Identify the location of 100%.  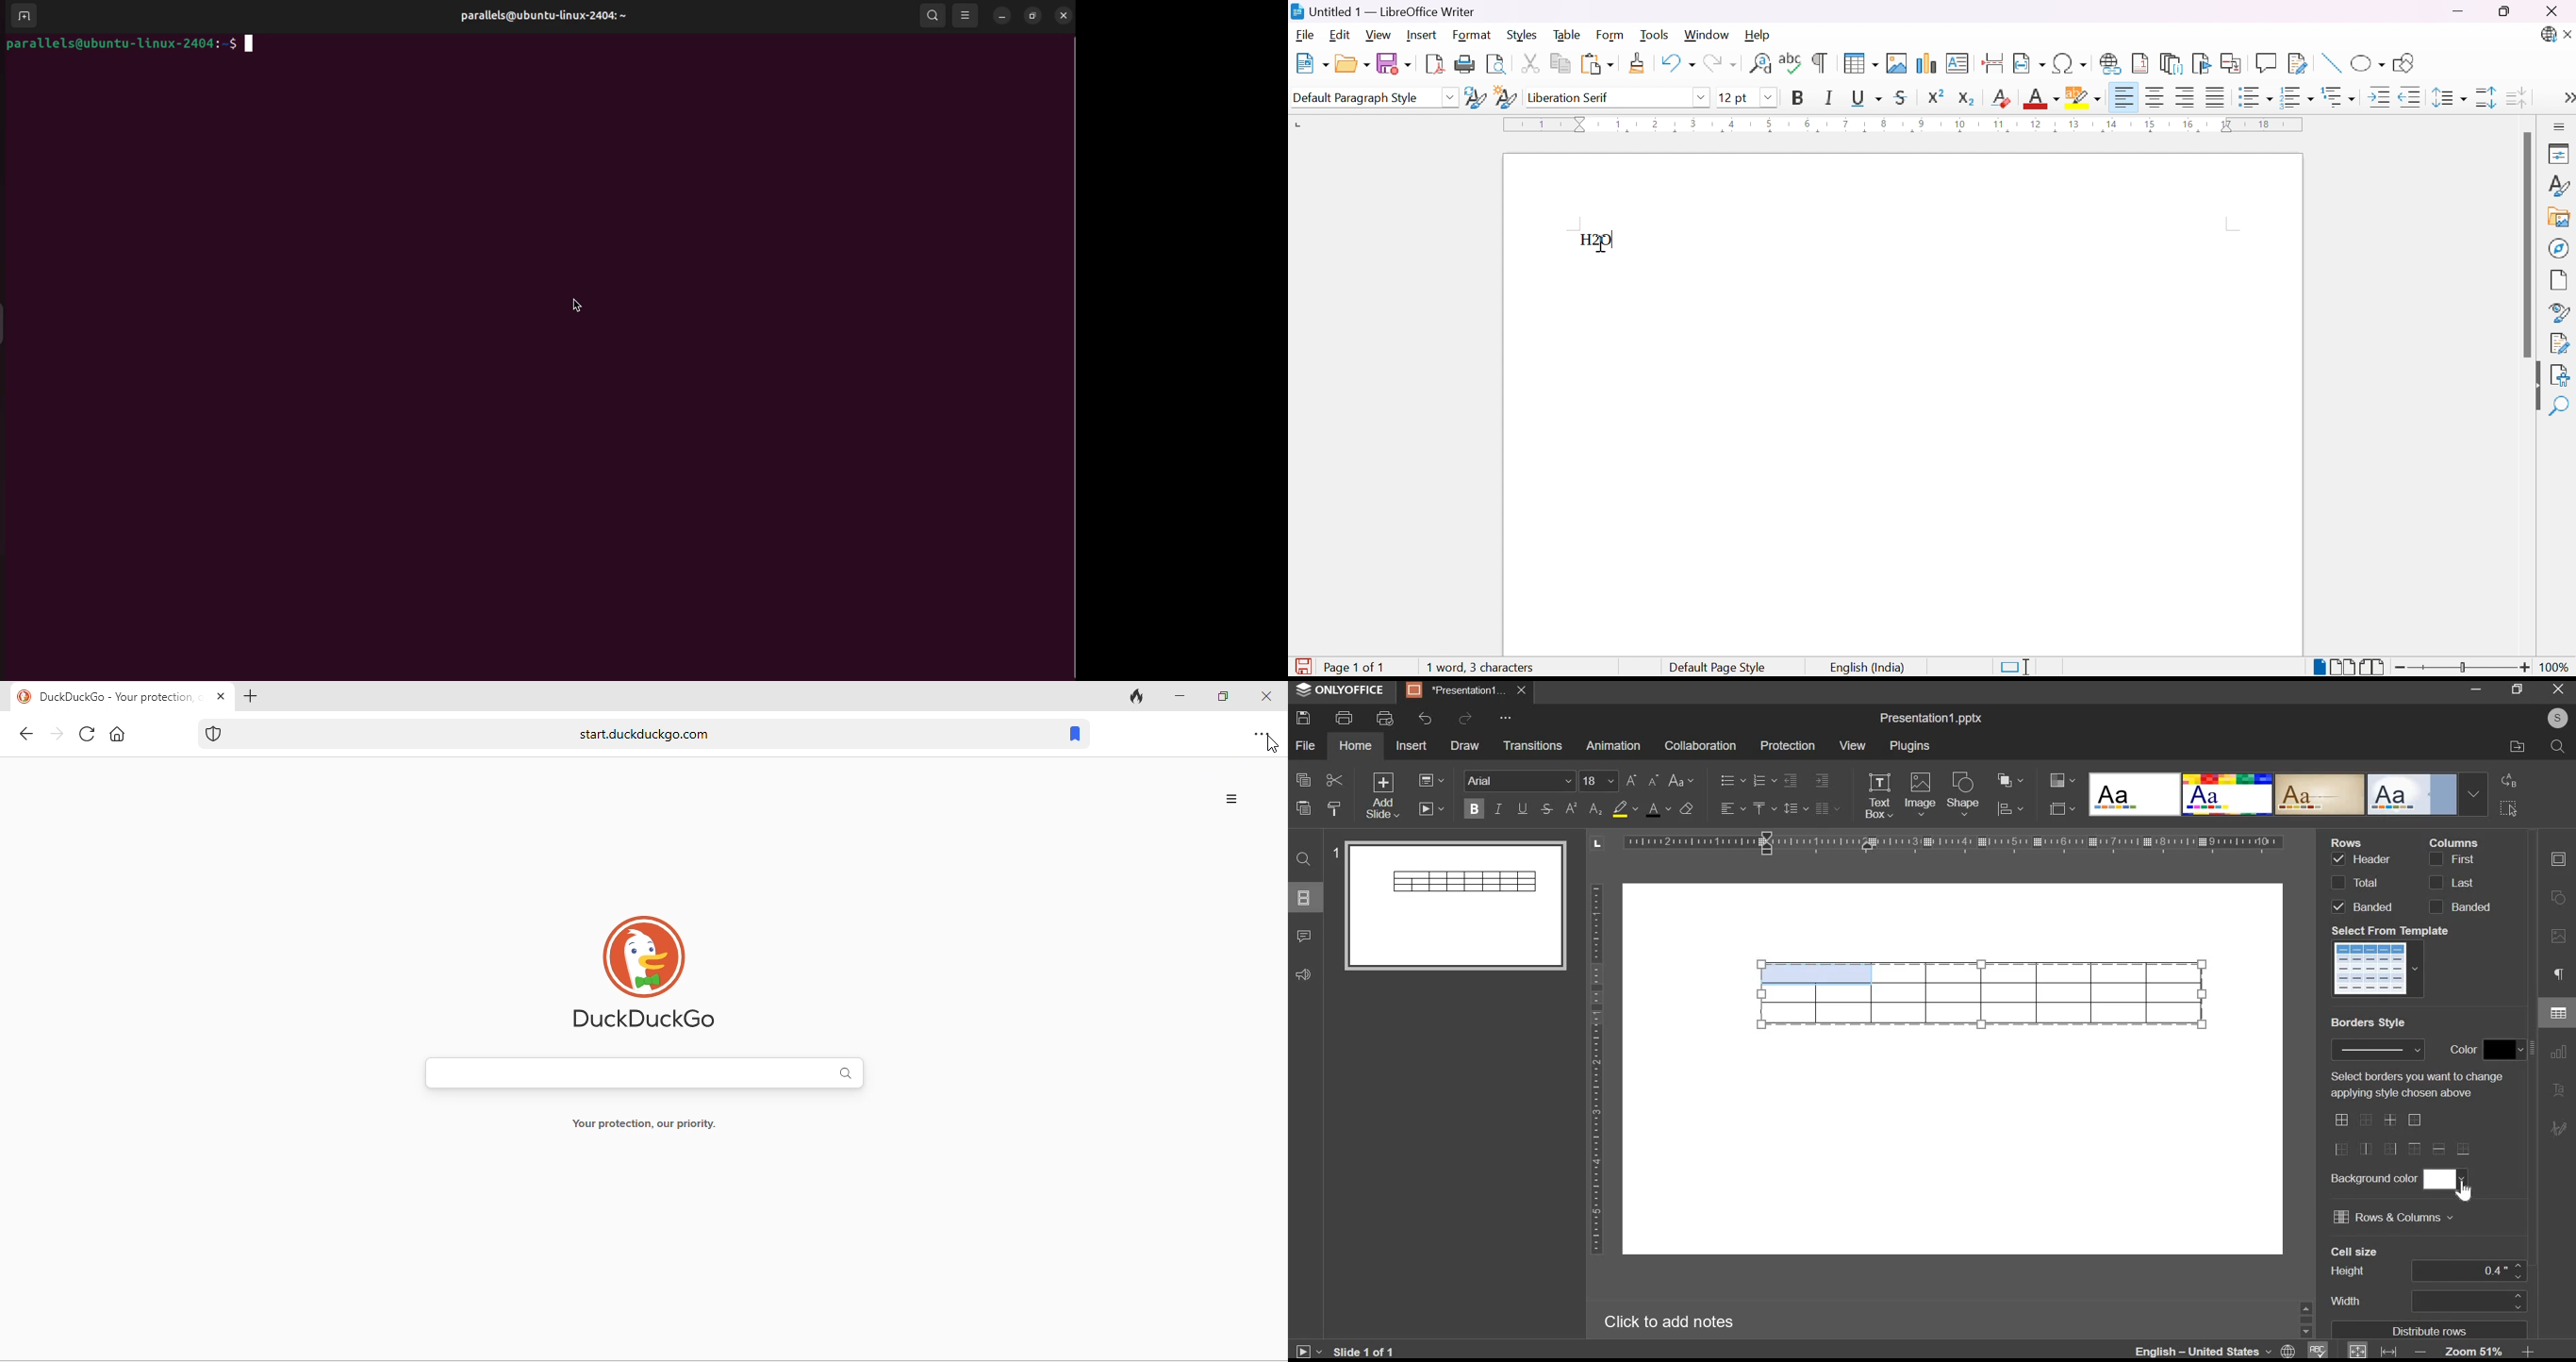
(2555, 668).